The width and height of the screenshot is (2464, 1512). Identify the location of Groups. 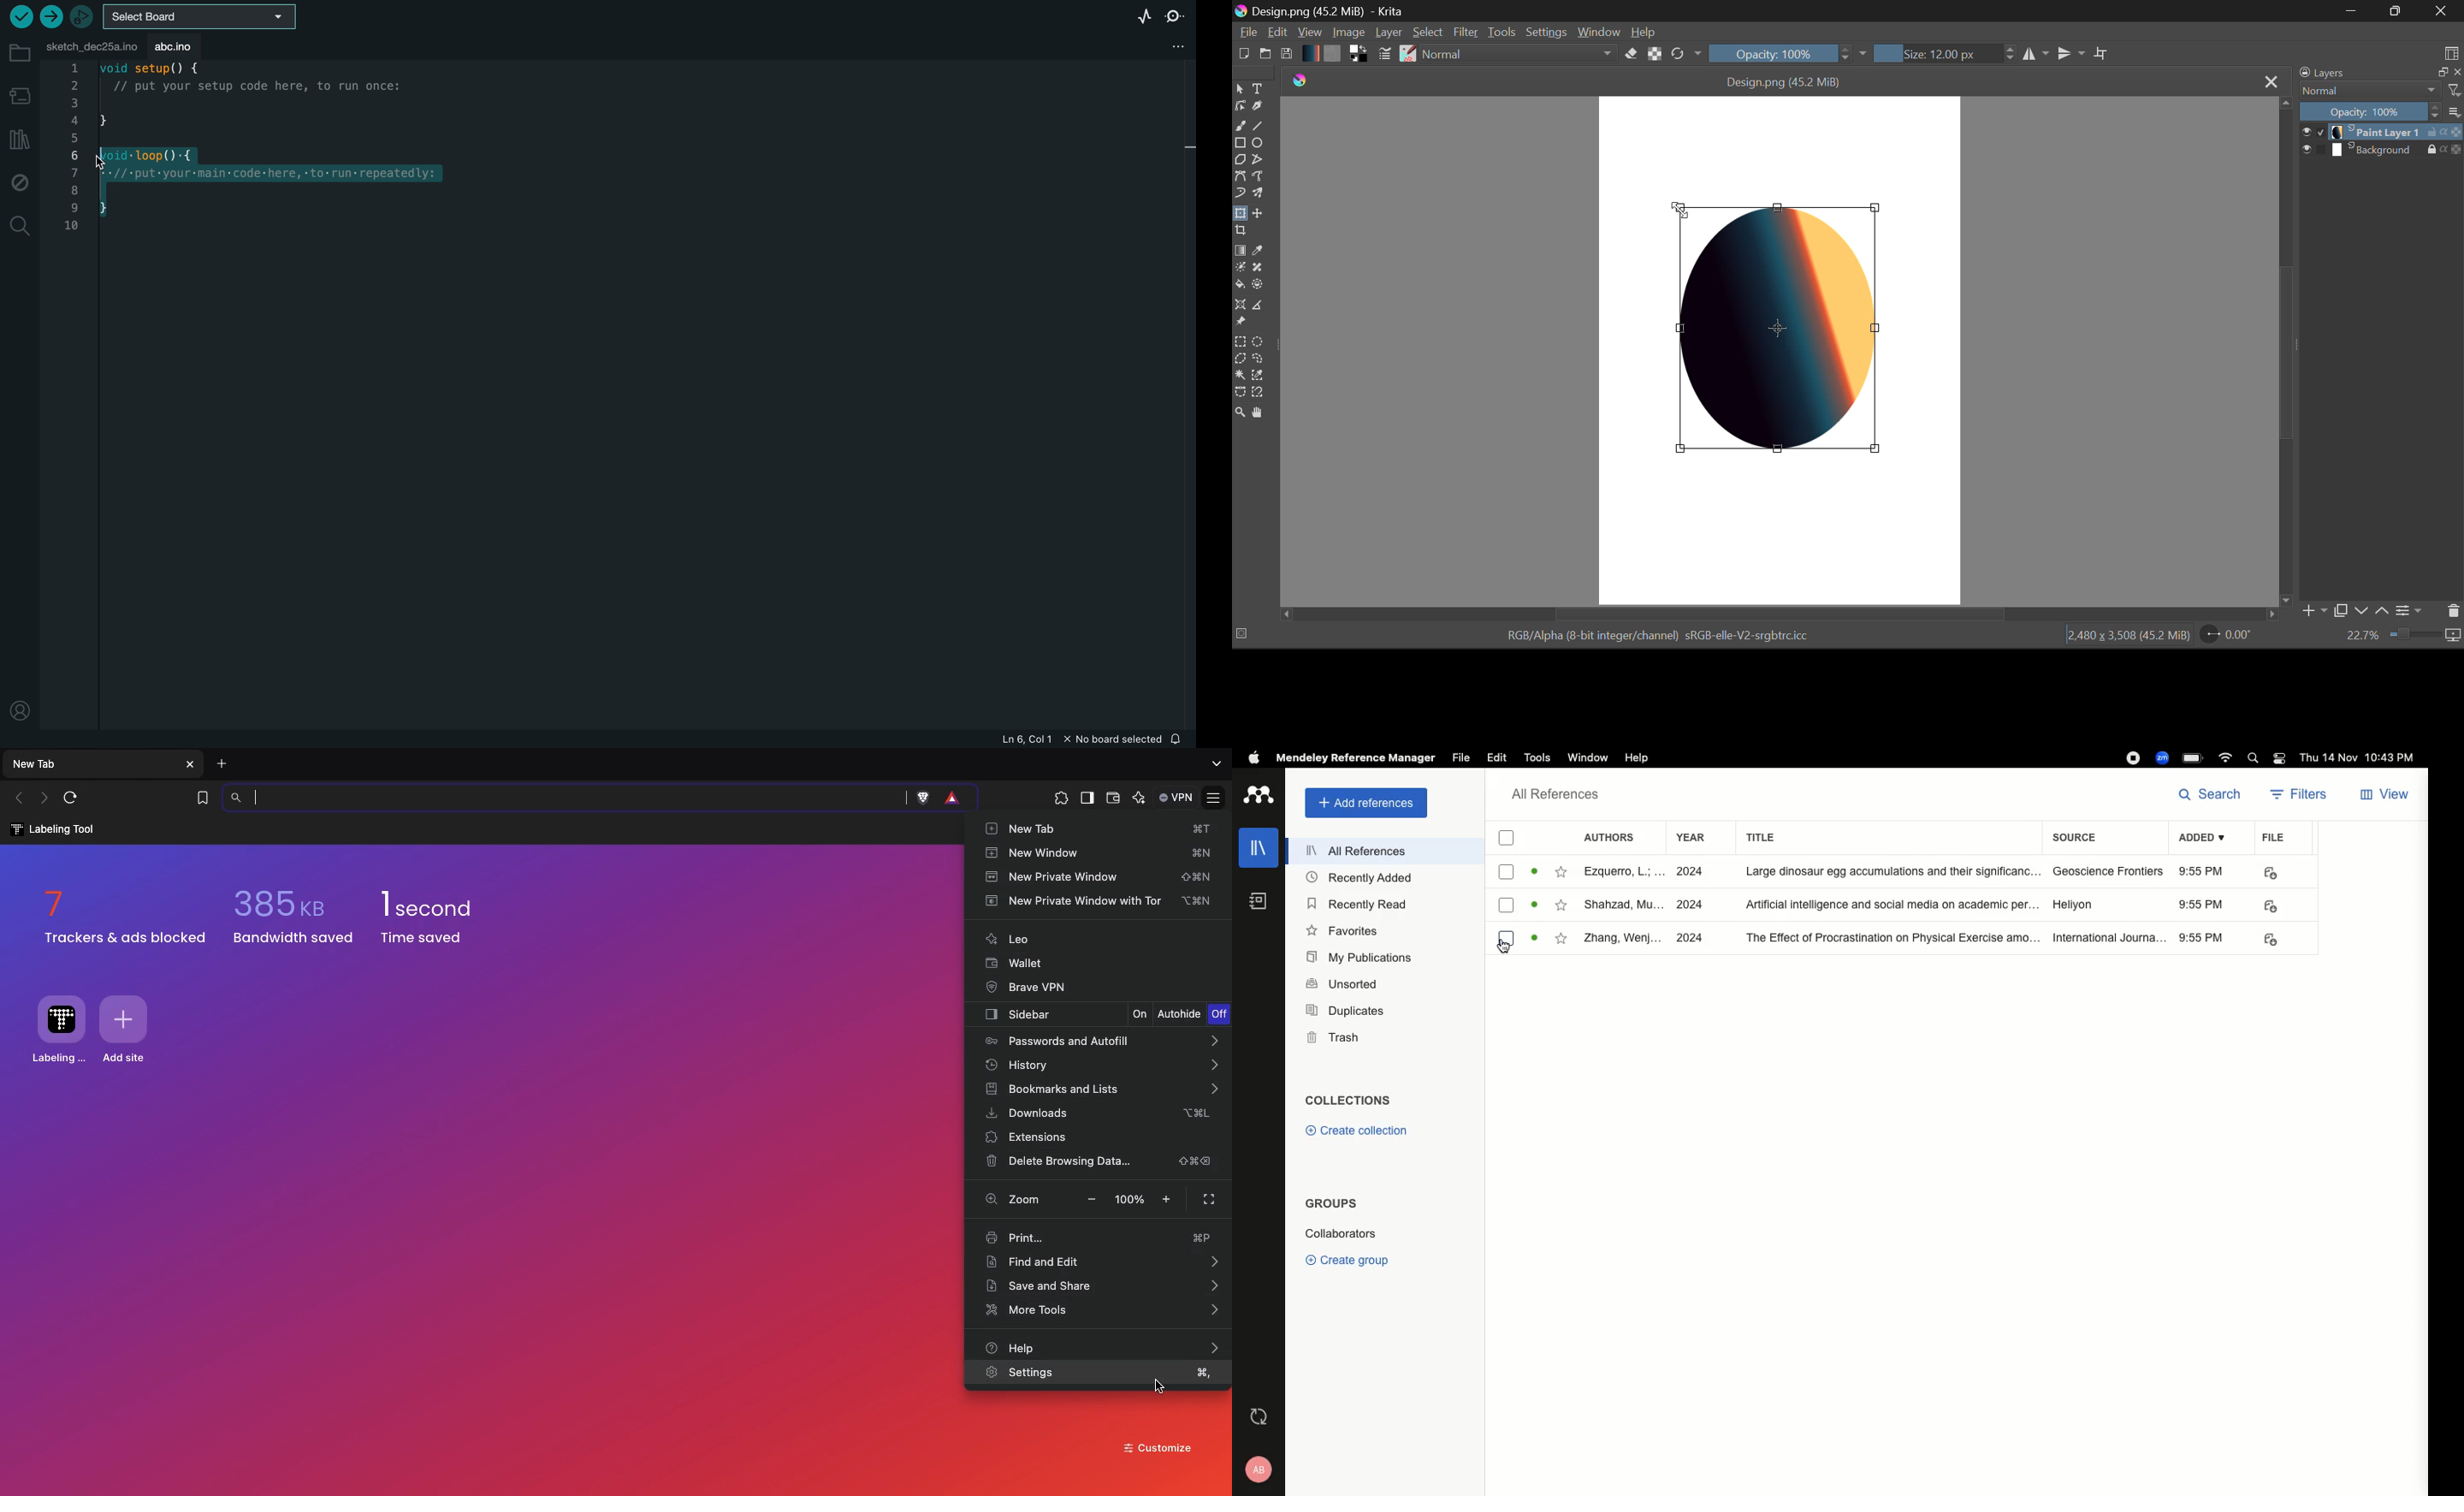
(1330, 1203).